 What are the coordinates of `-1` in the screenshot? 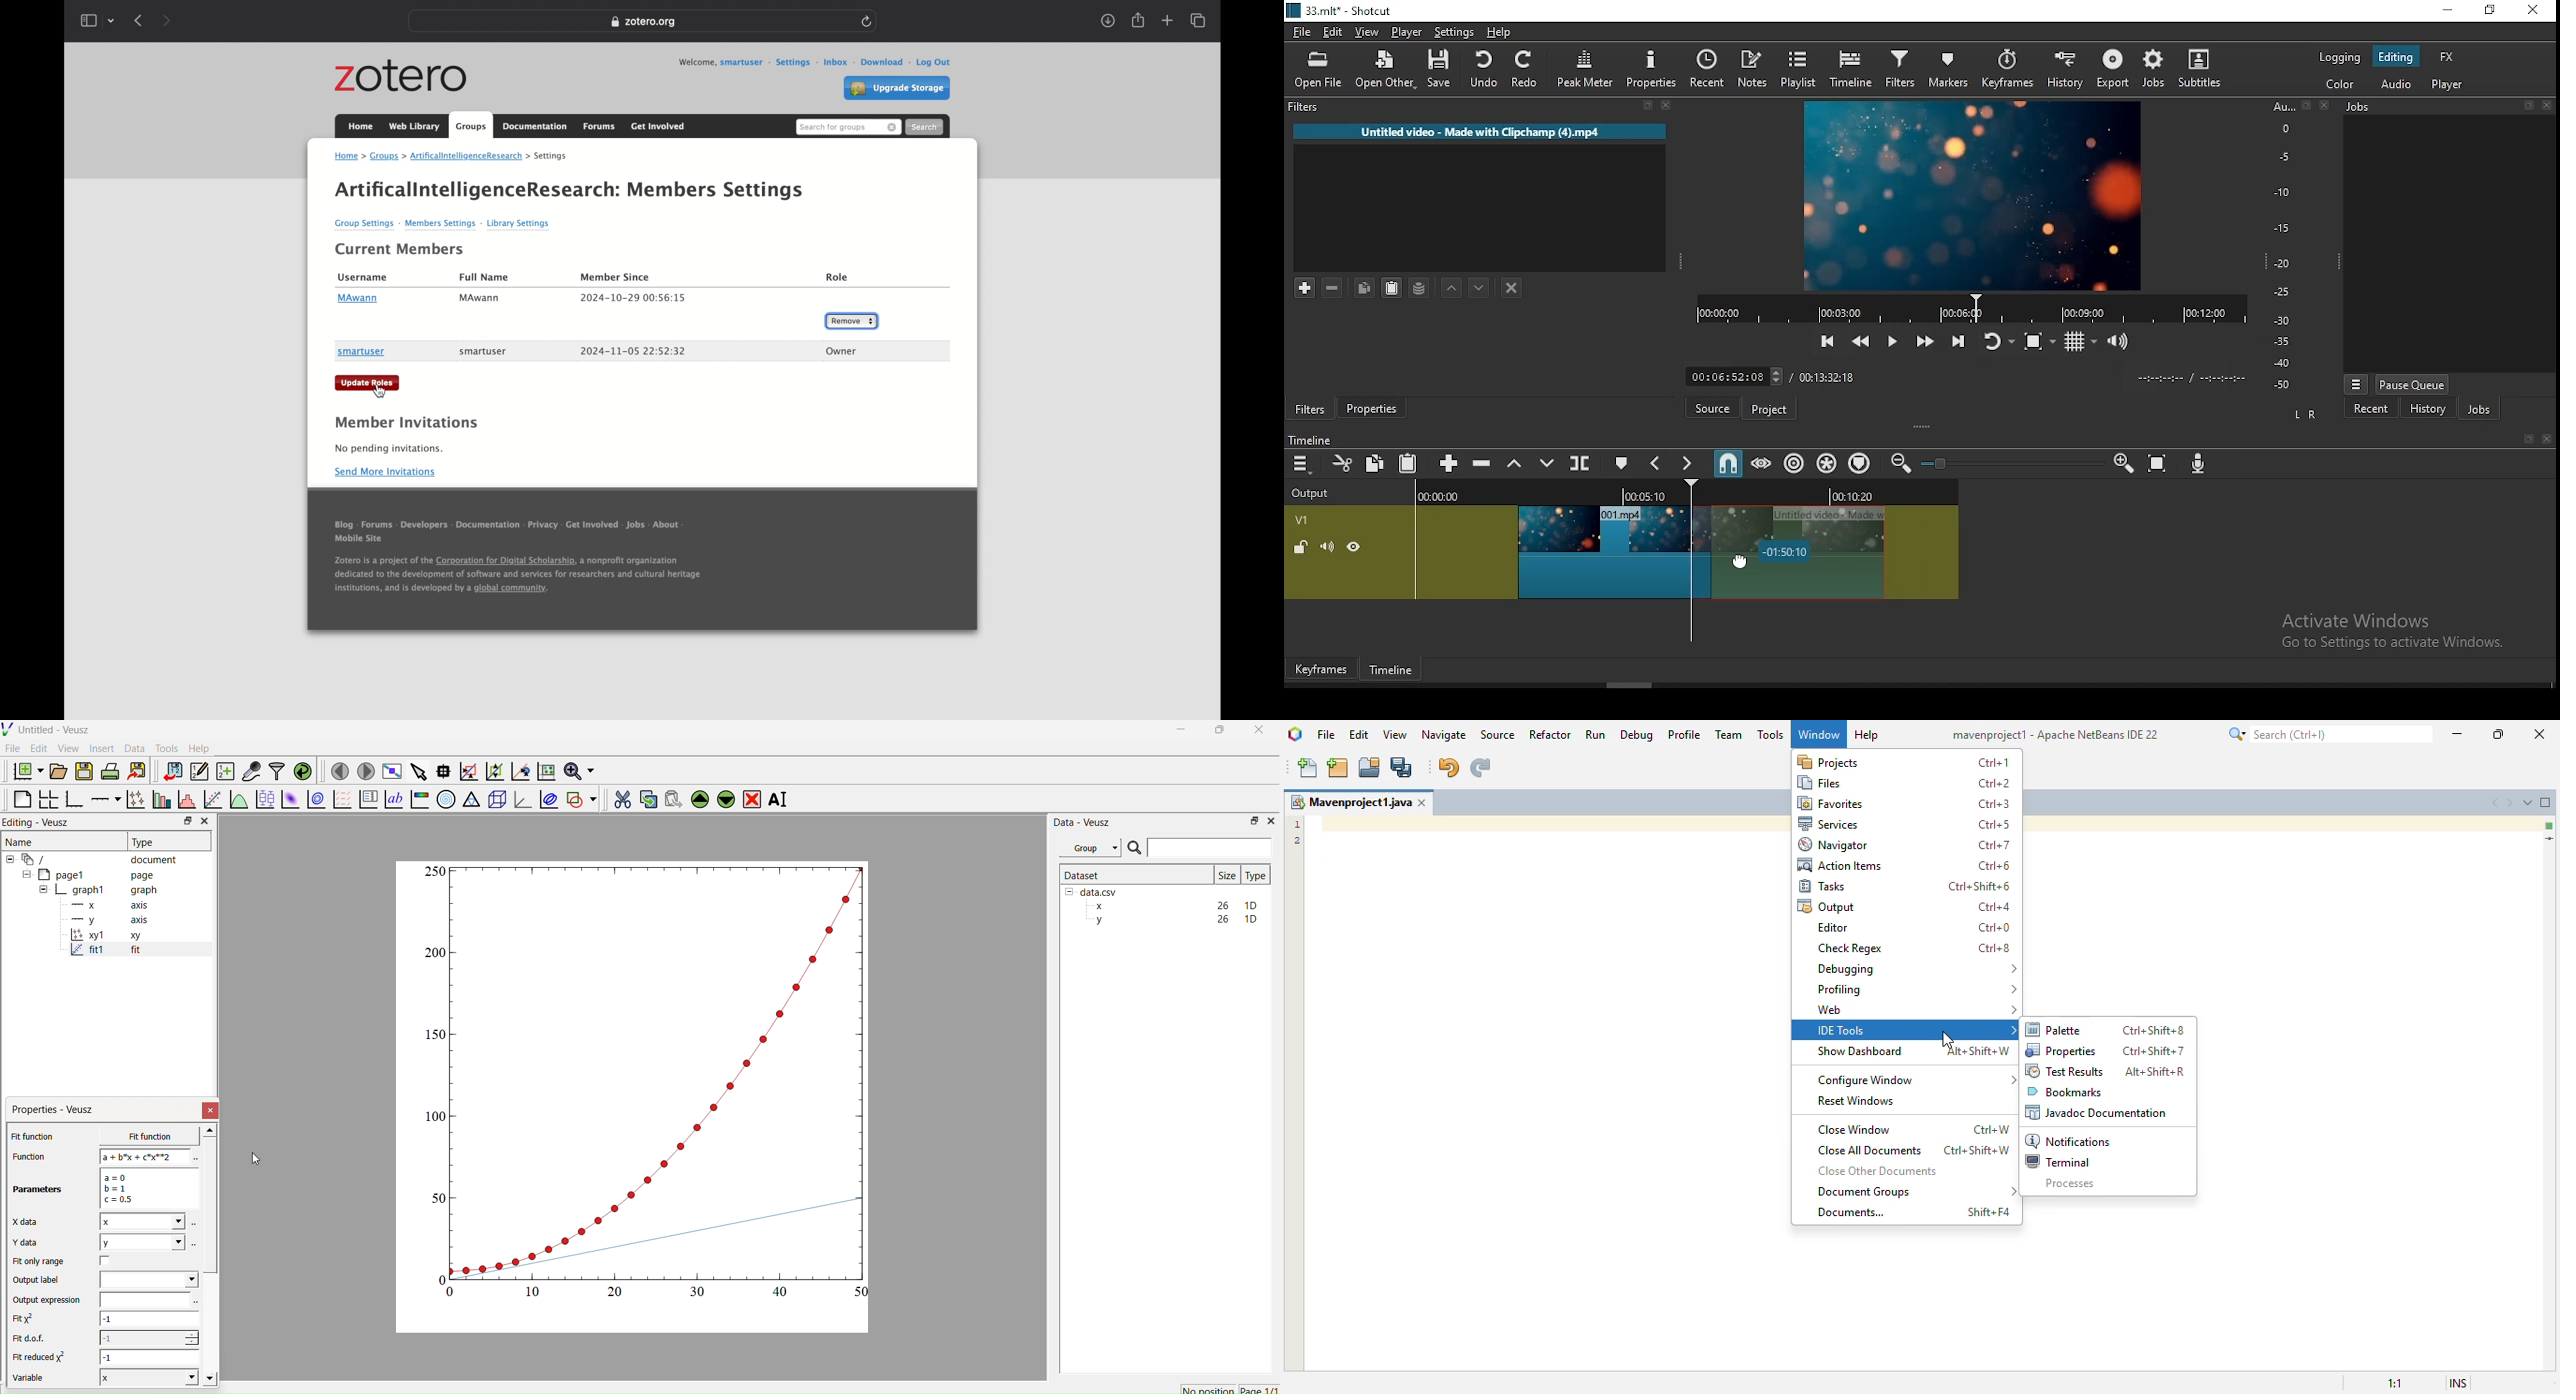 It's located at (149, 1338).